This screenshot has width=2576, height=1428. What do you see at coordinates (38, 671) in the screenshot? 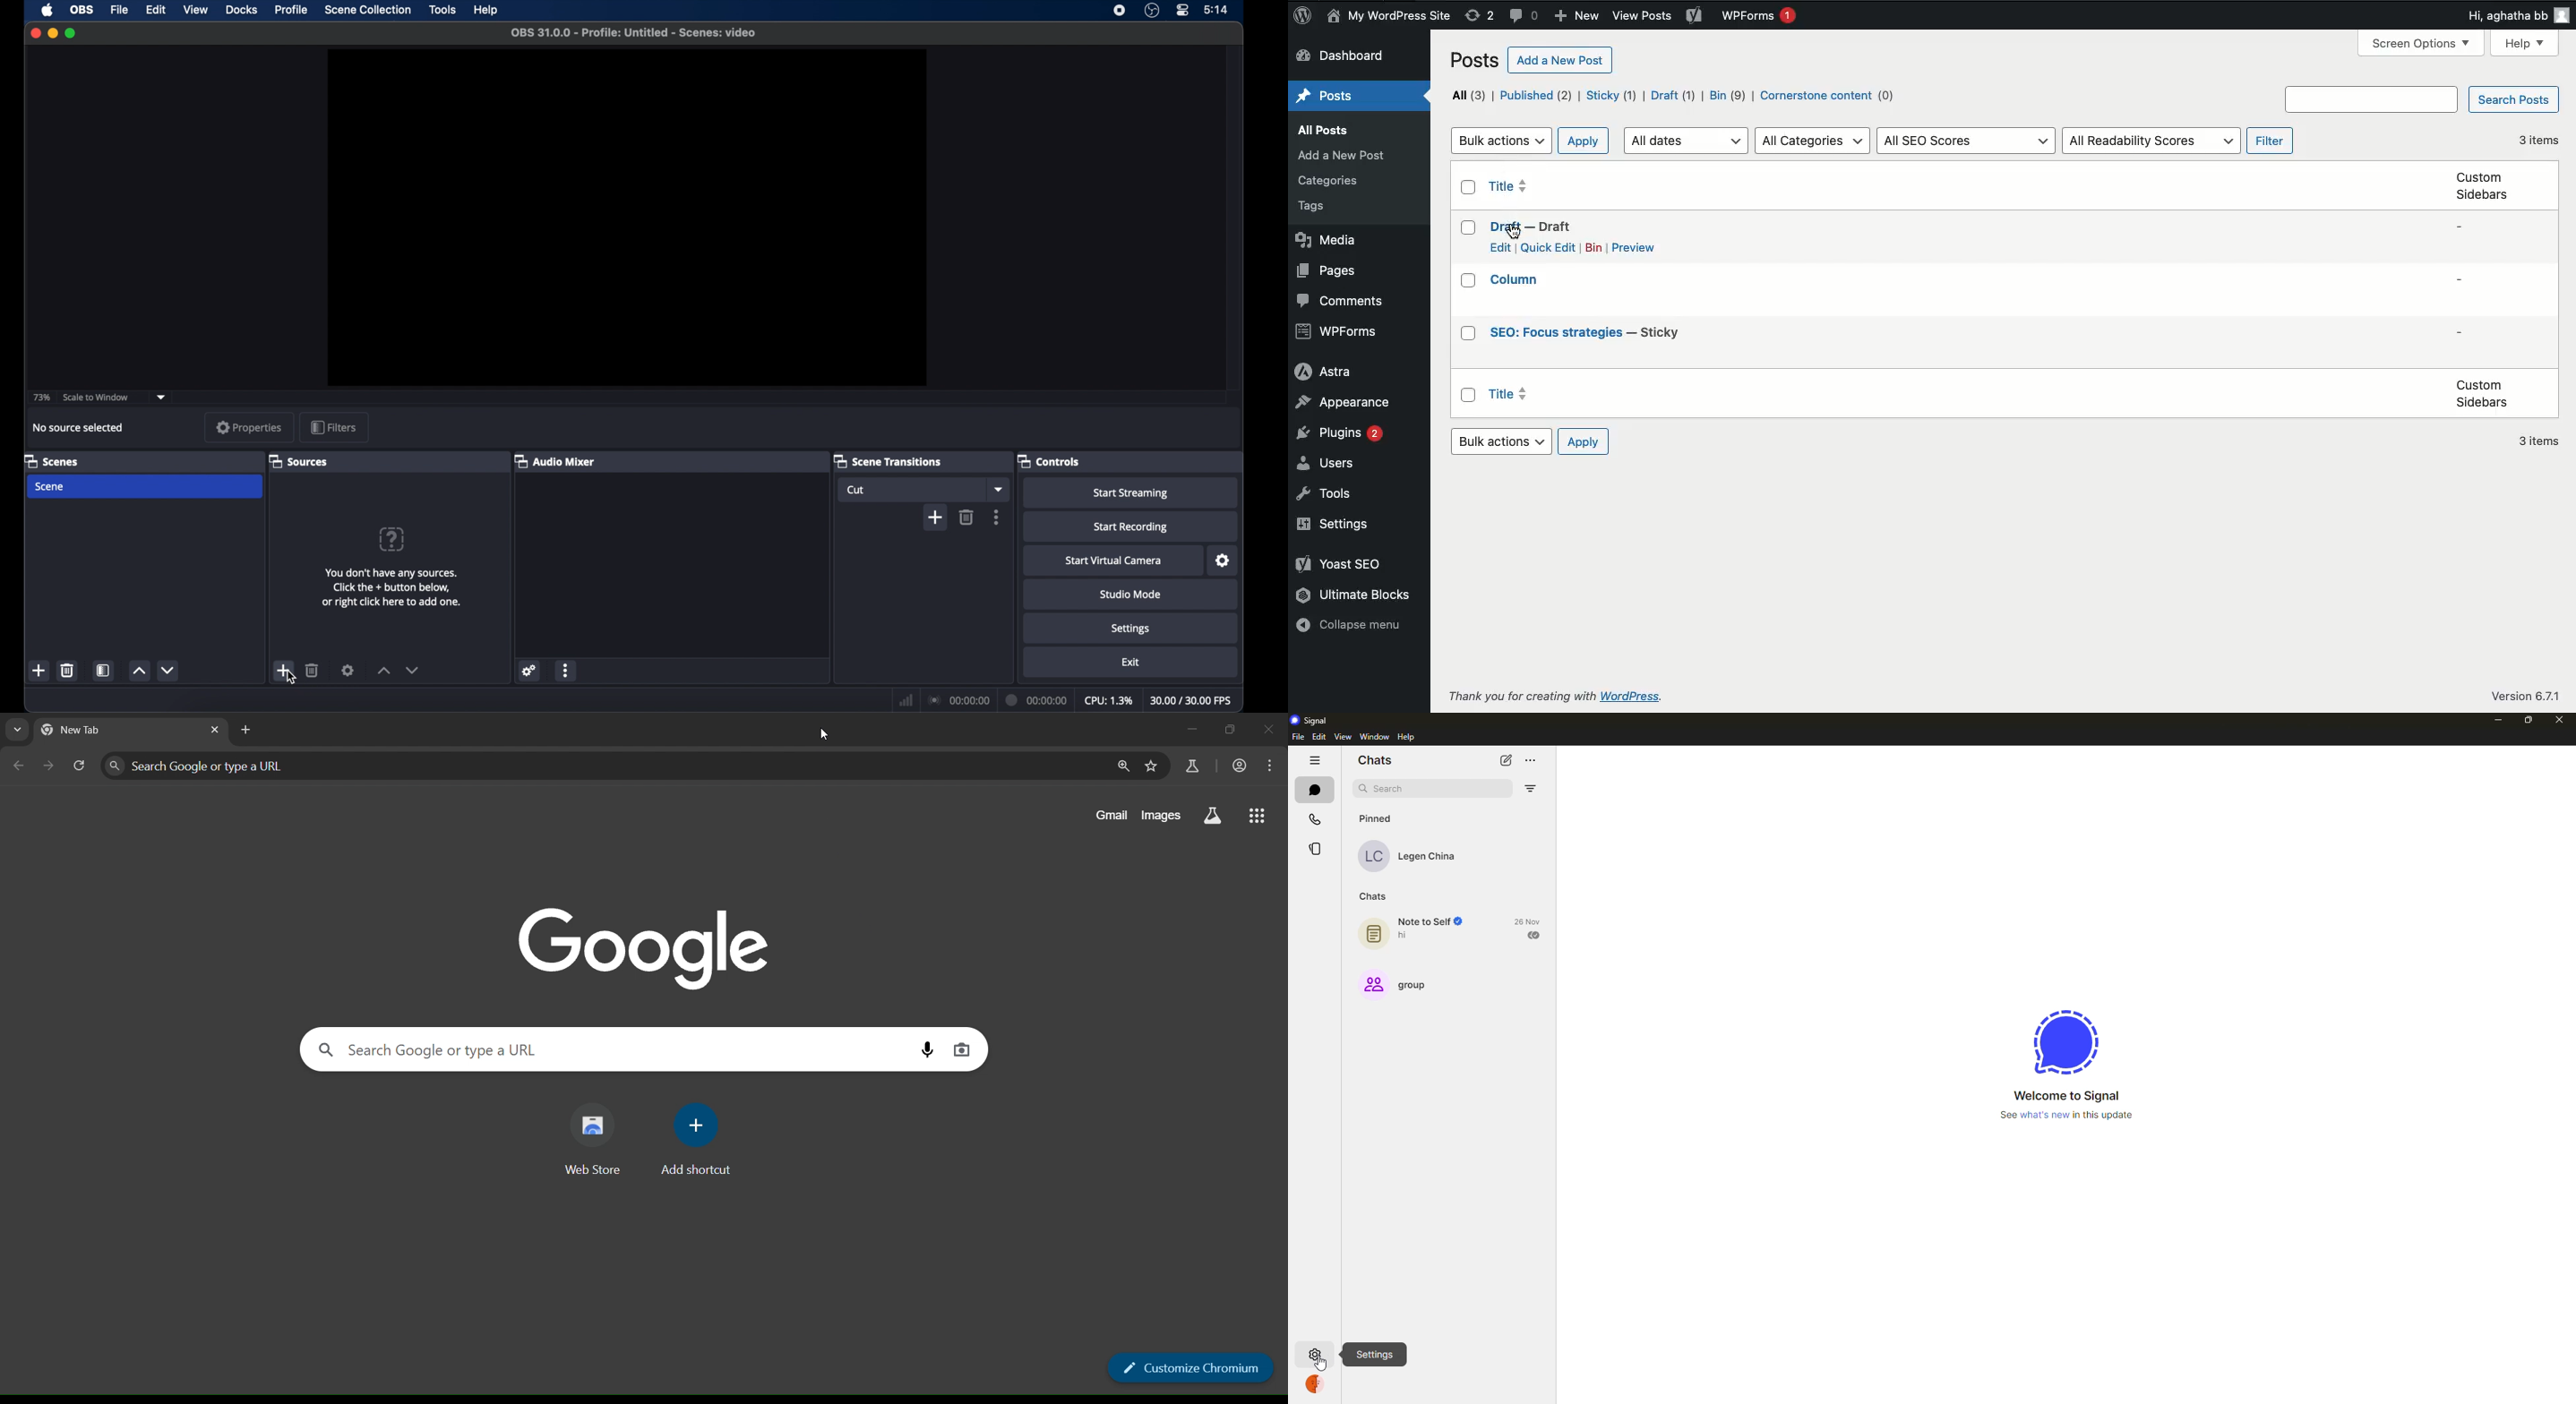
I see `add` at bounding box center [38, 671].